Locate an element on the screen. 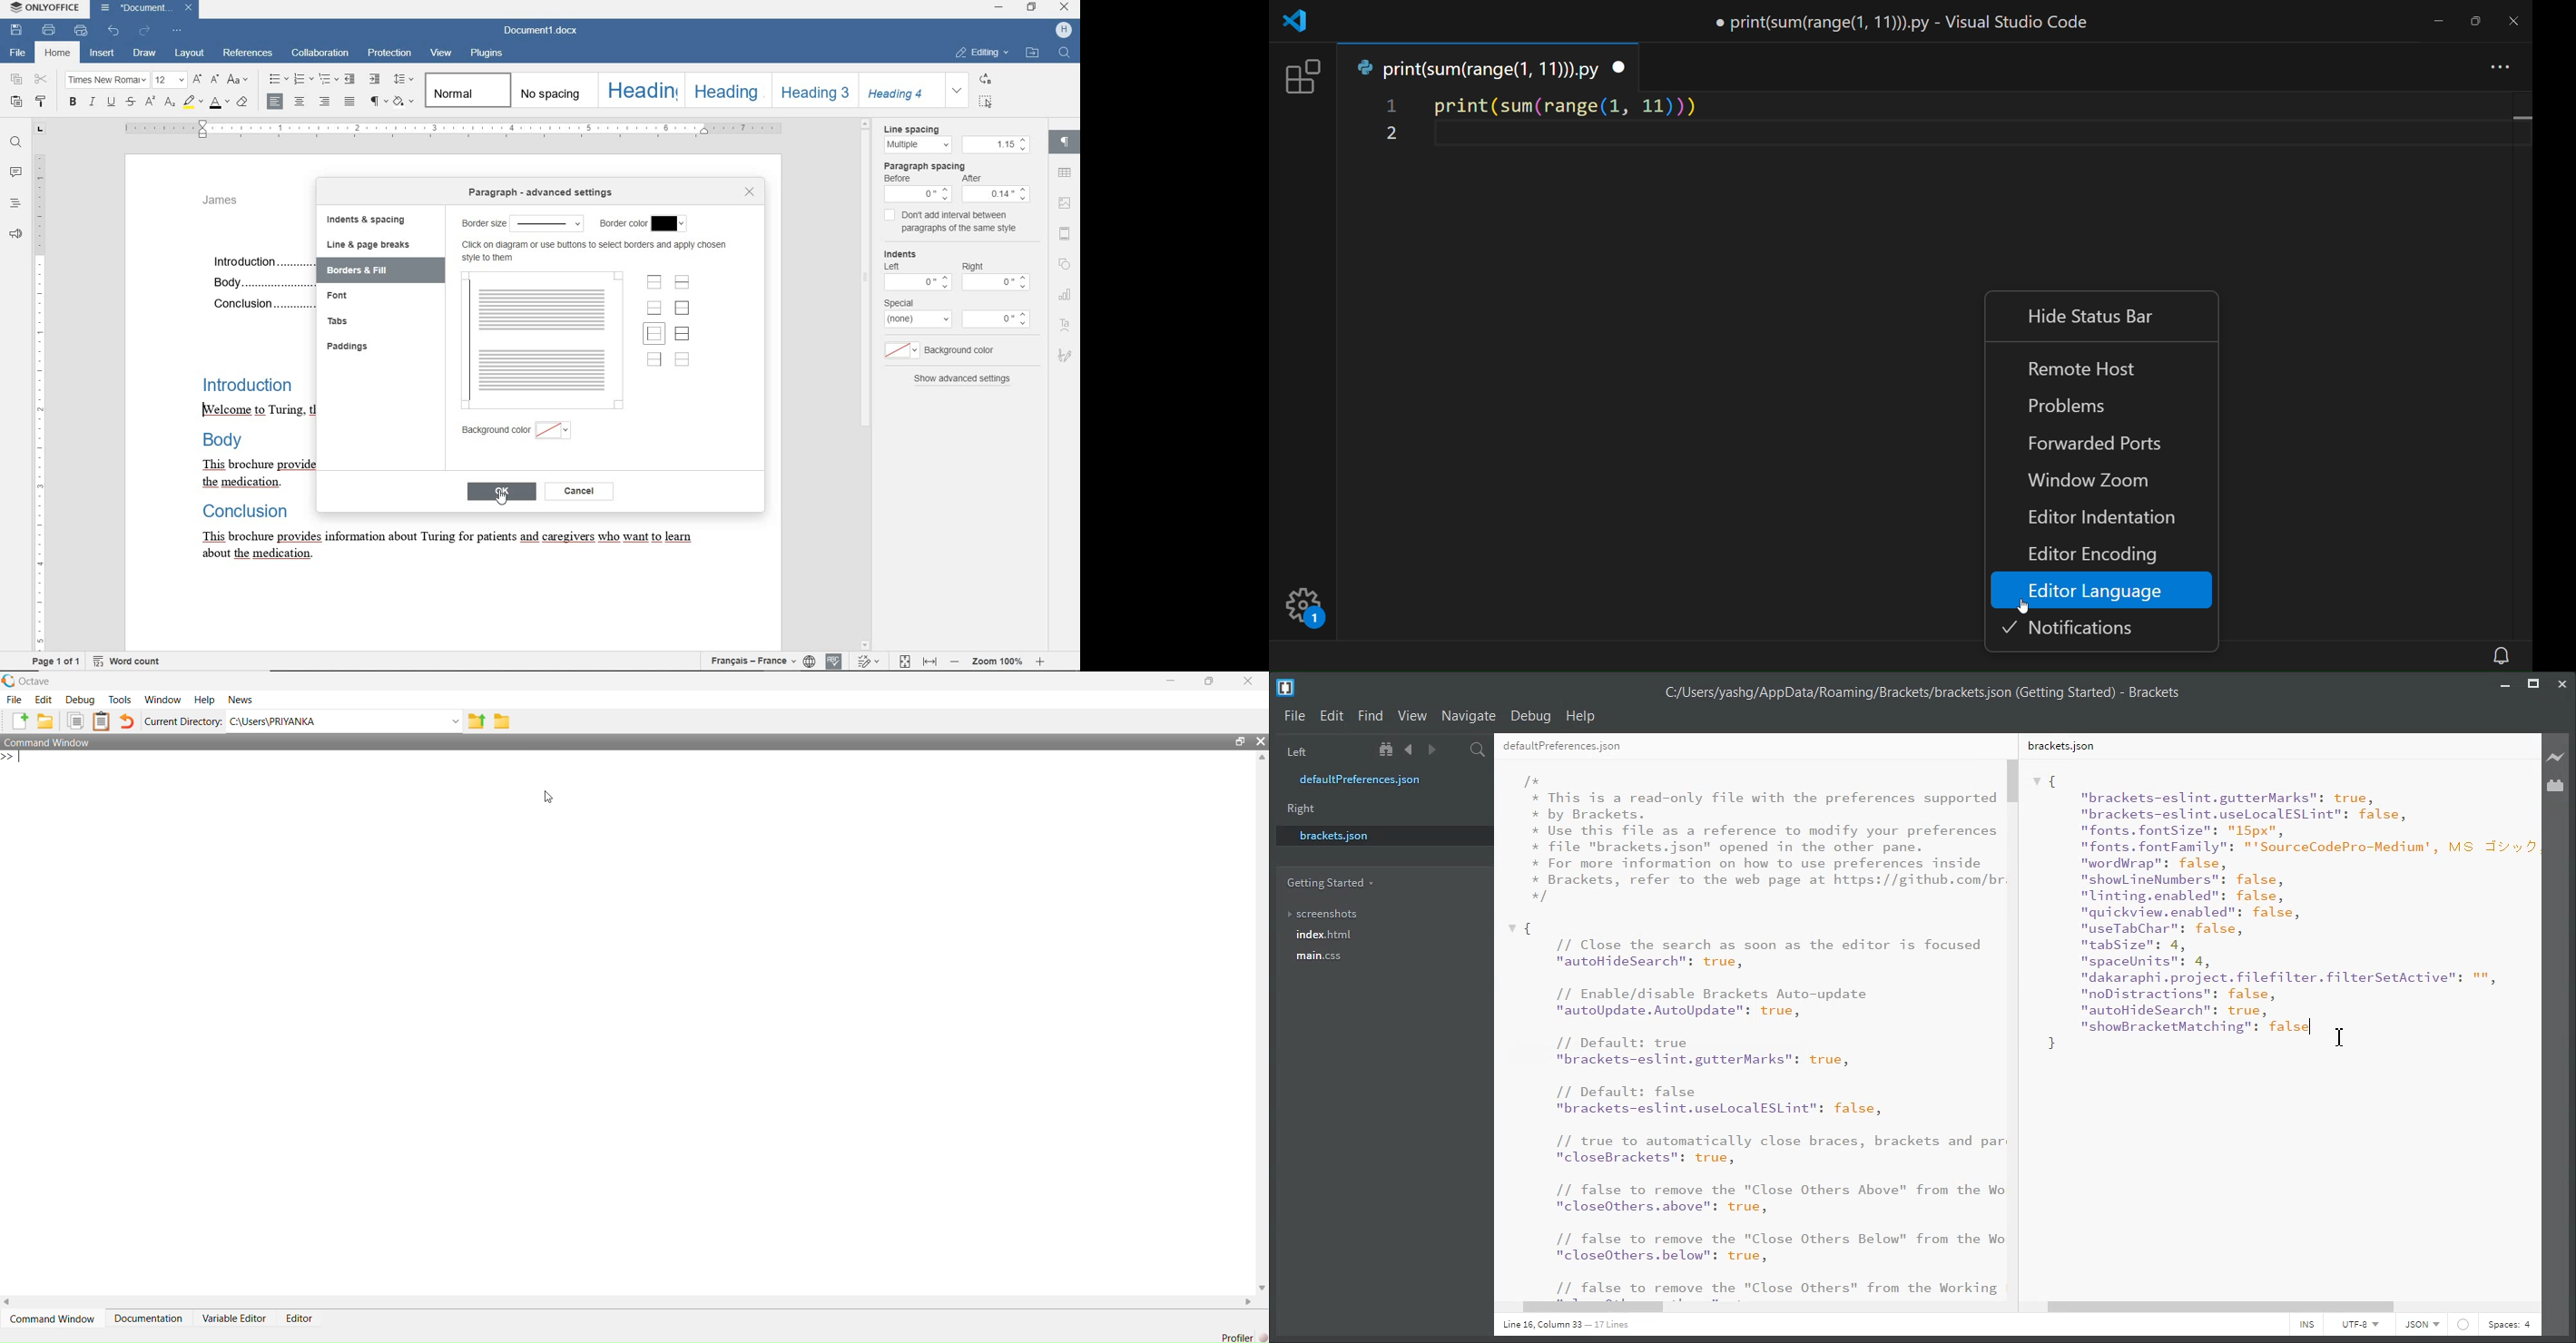 Image resolution: width=2576 pixels, height=1344 pixels. Current Directory: is located at coordinates (183, 721).